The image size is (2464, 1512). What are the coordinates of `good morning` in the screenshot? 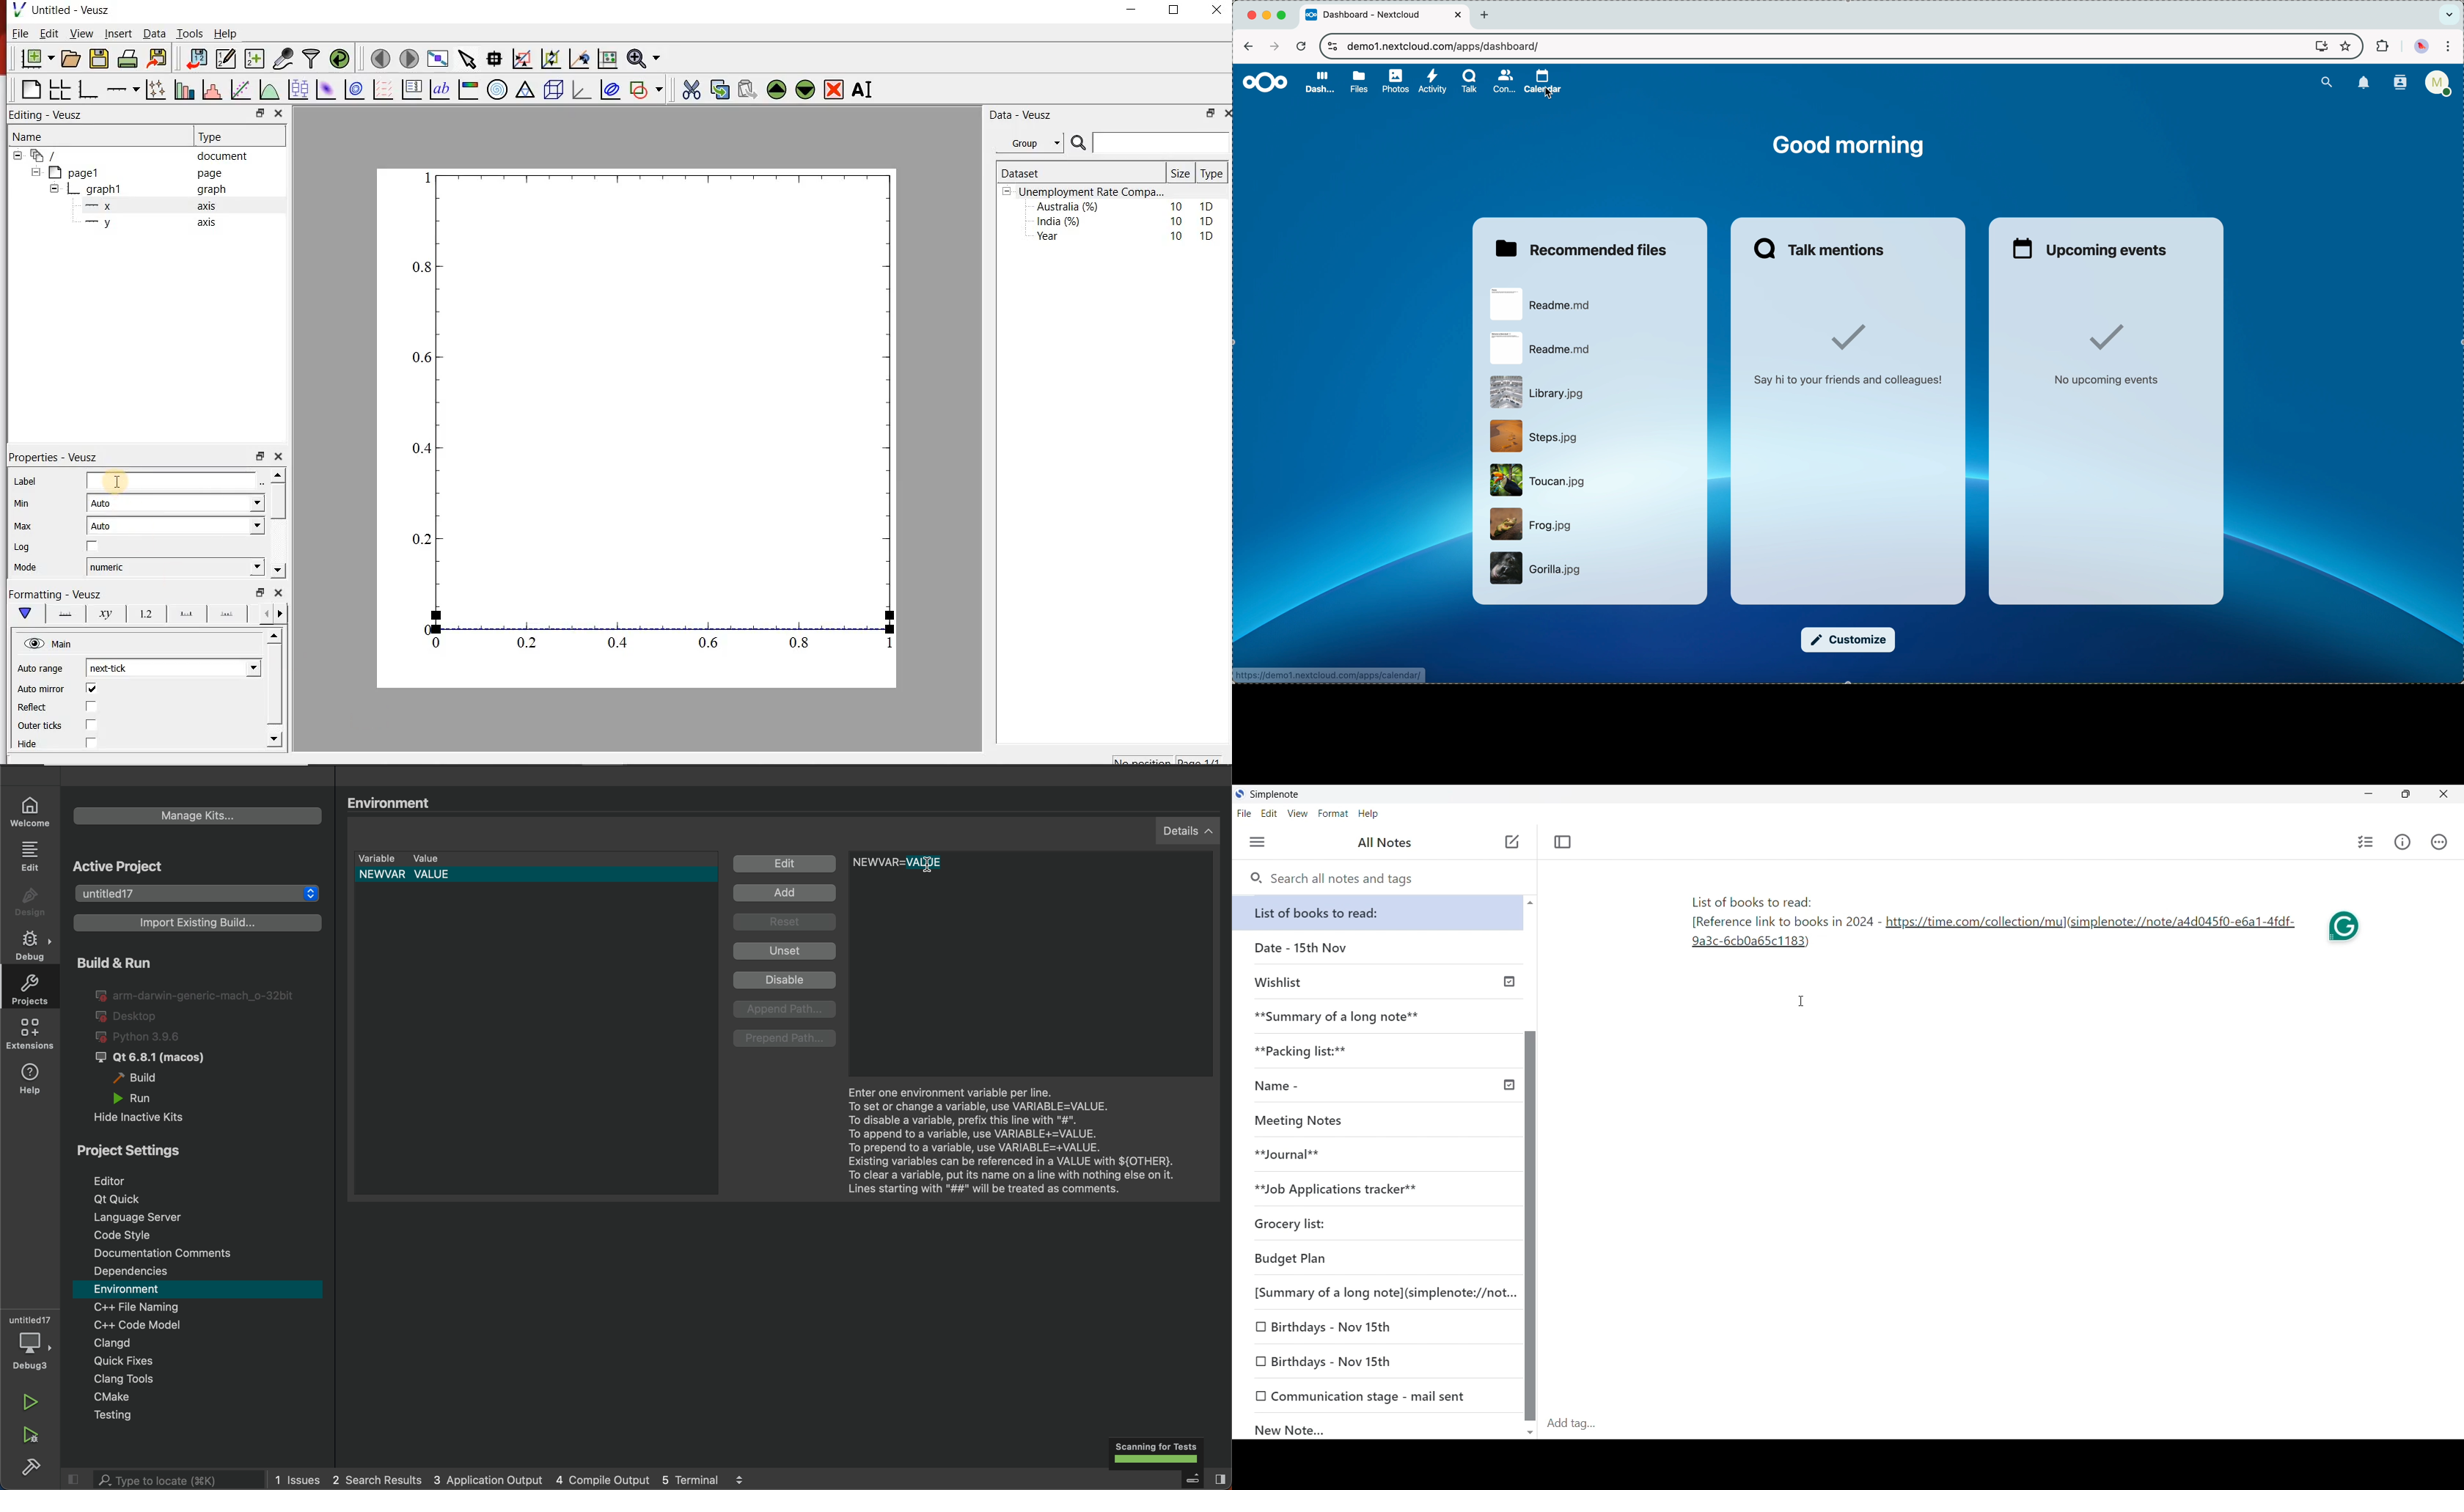 It's located at (1849, 146).